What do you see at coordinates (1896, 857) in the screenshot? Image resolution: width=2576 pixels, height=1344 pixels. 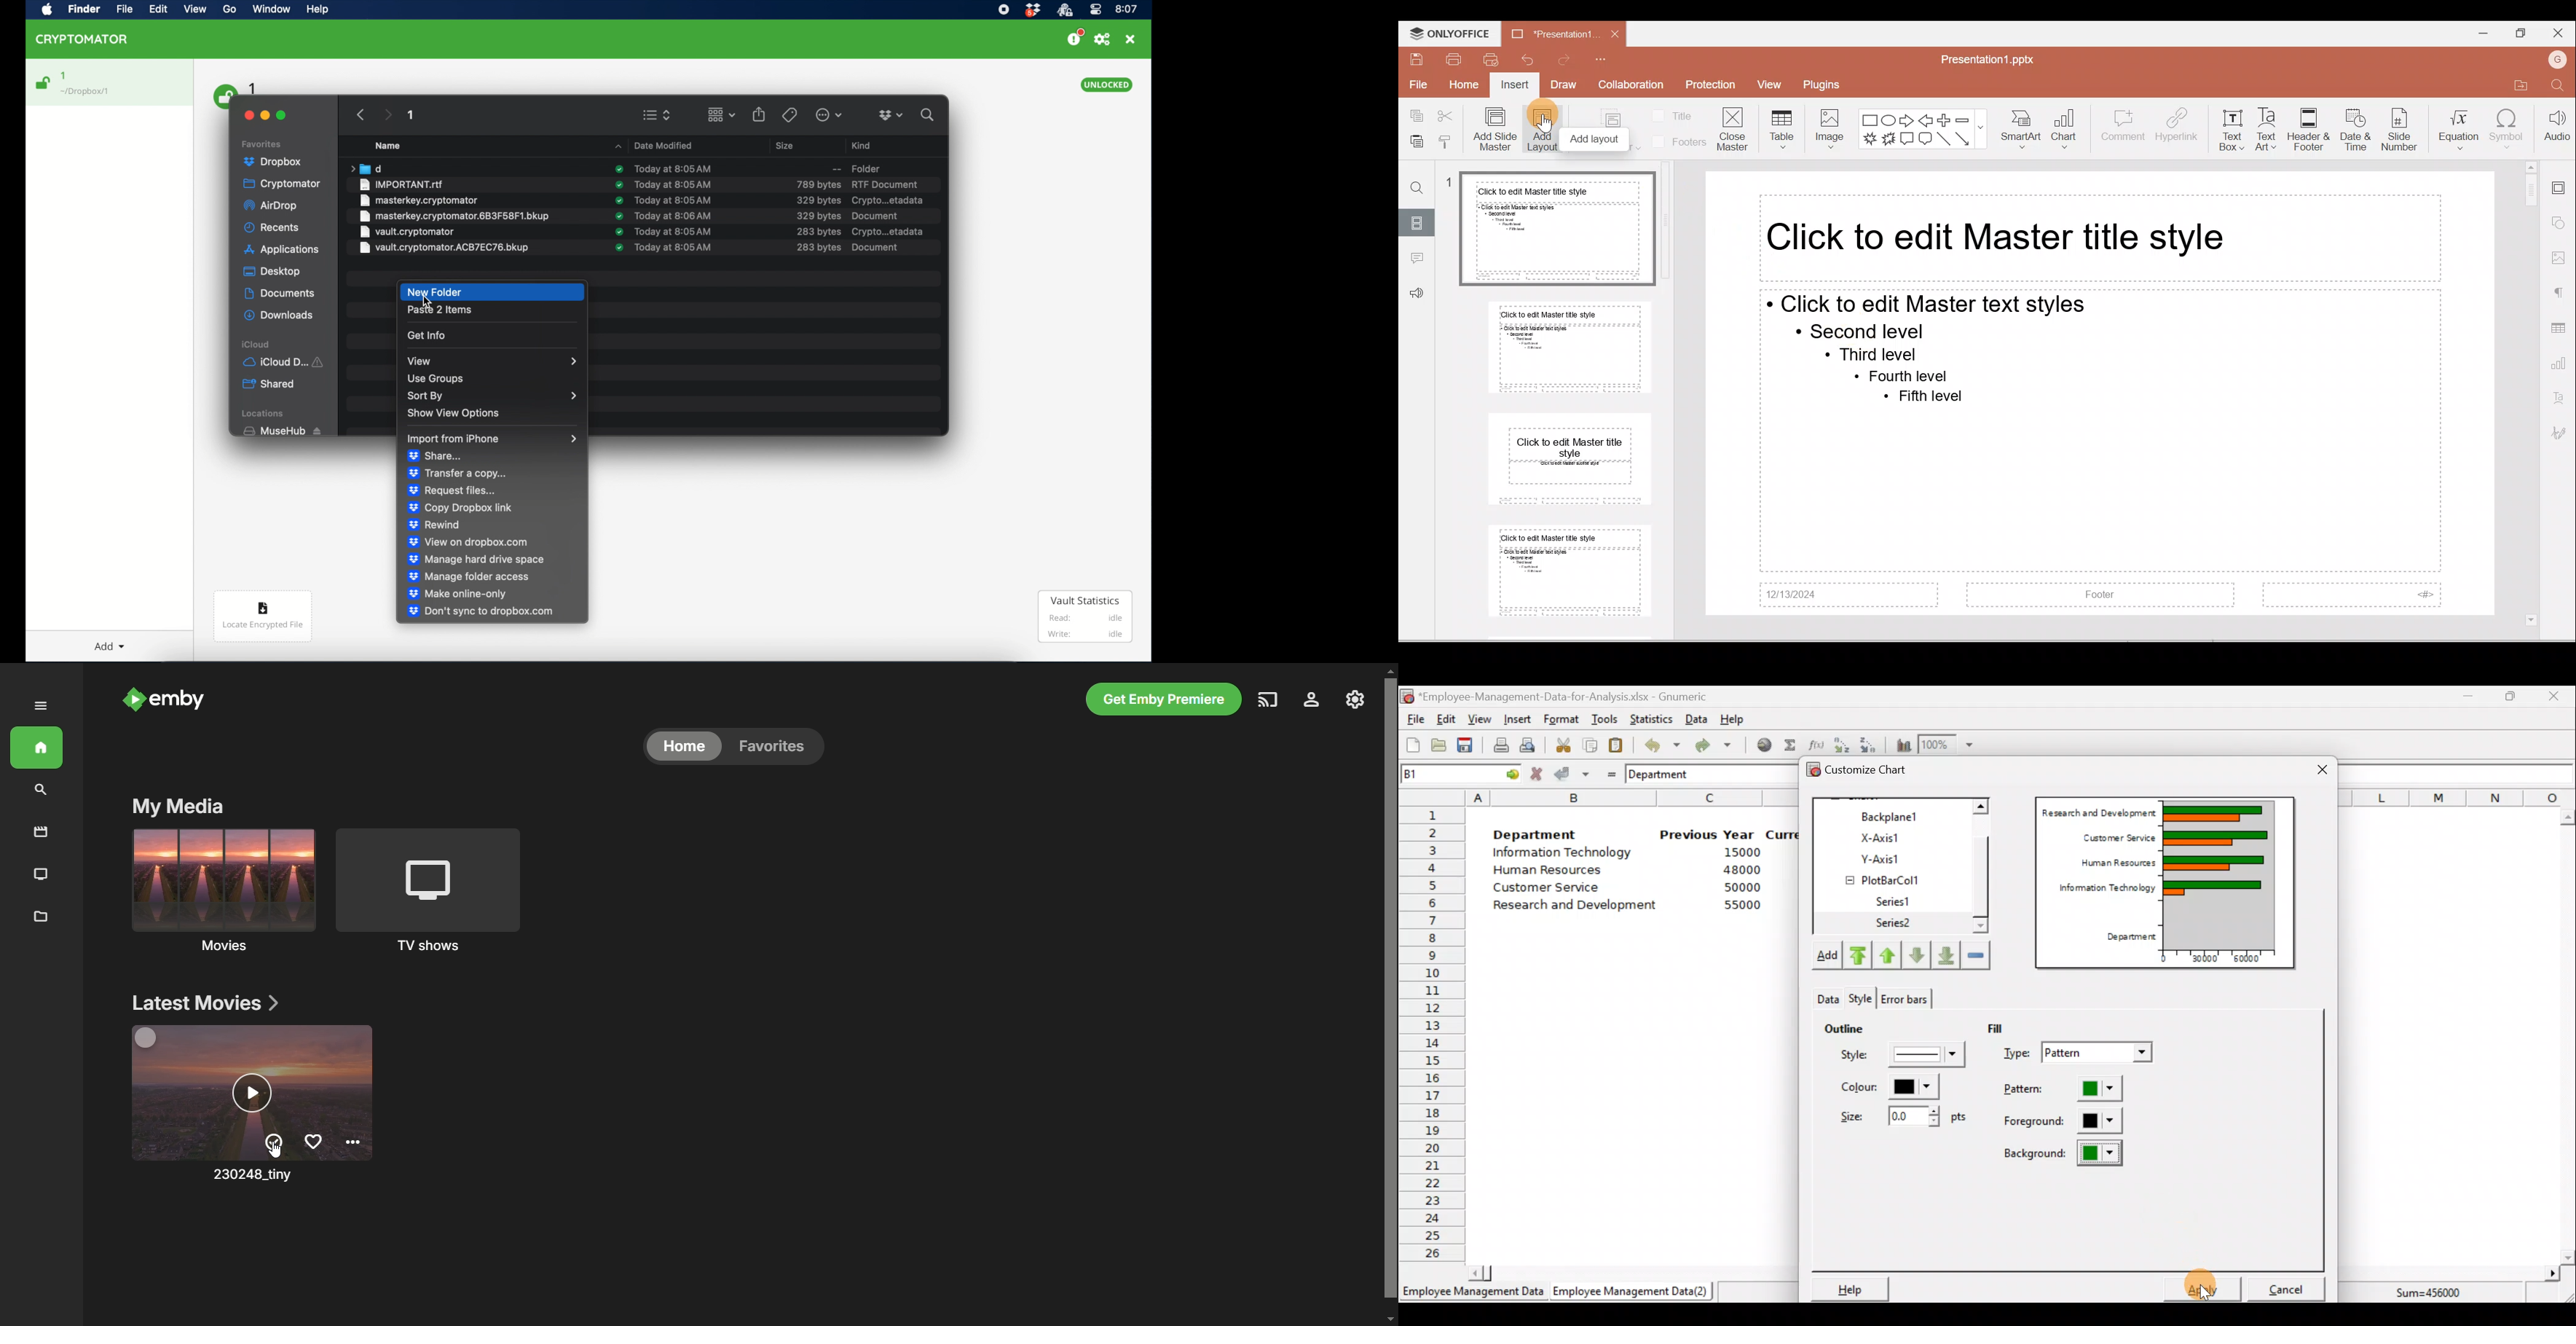 I see `Y-axis1` at bounding box center [1896, 857].